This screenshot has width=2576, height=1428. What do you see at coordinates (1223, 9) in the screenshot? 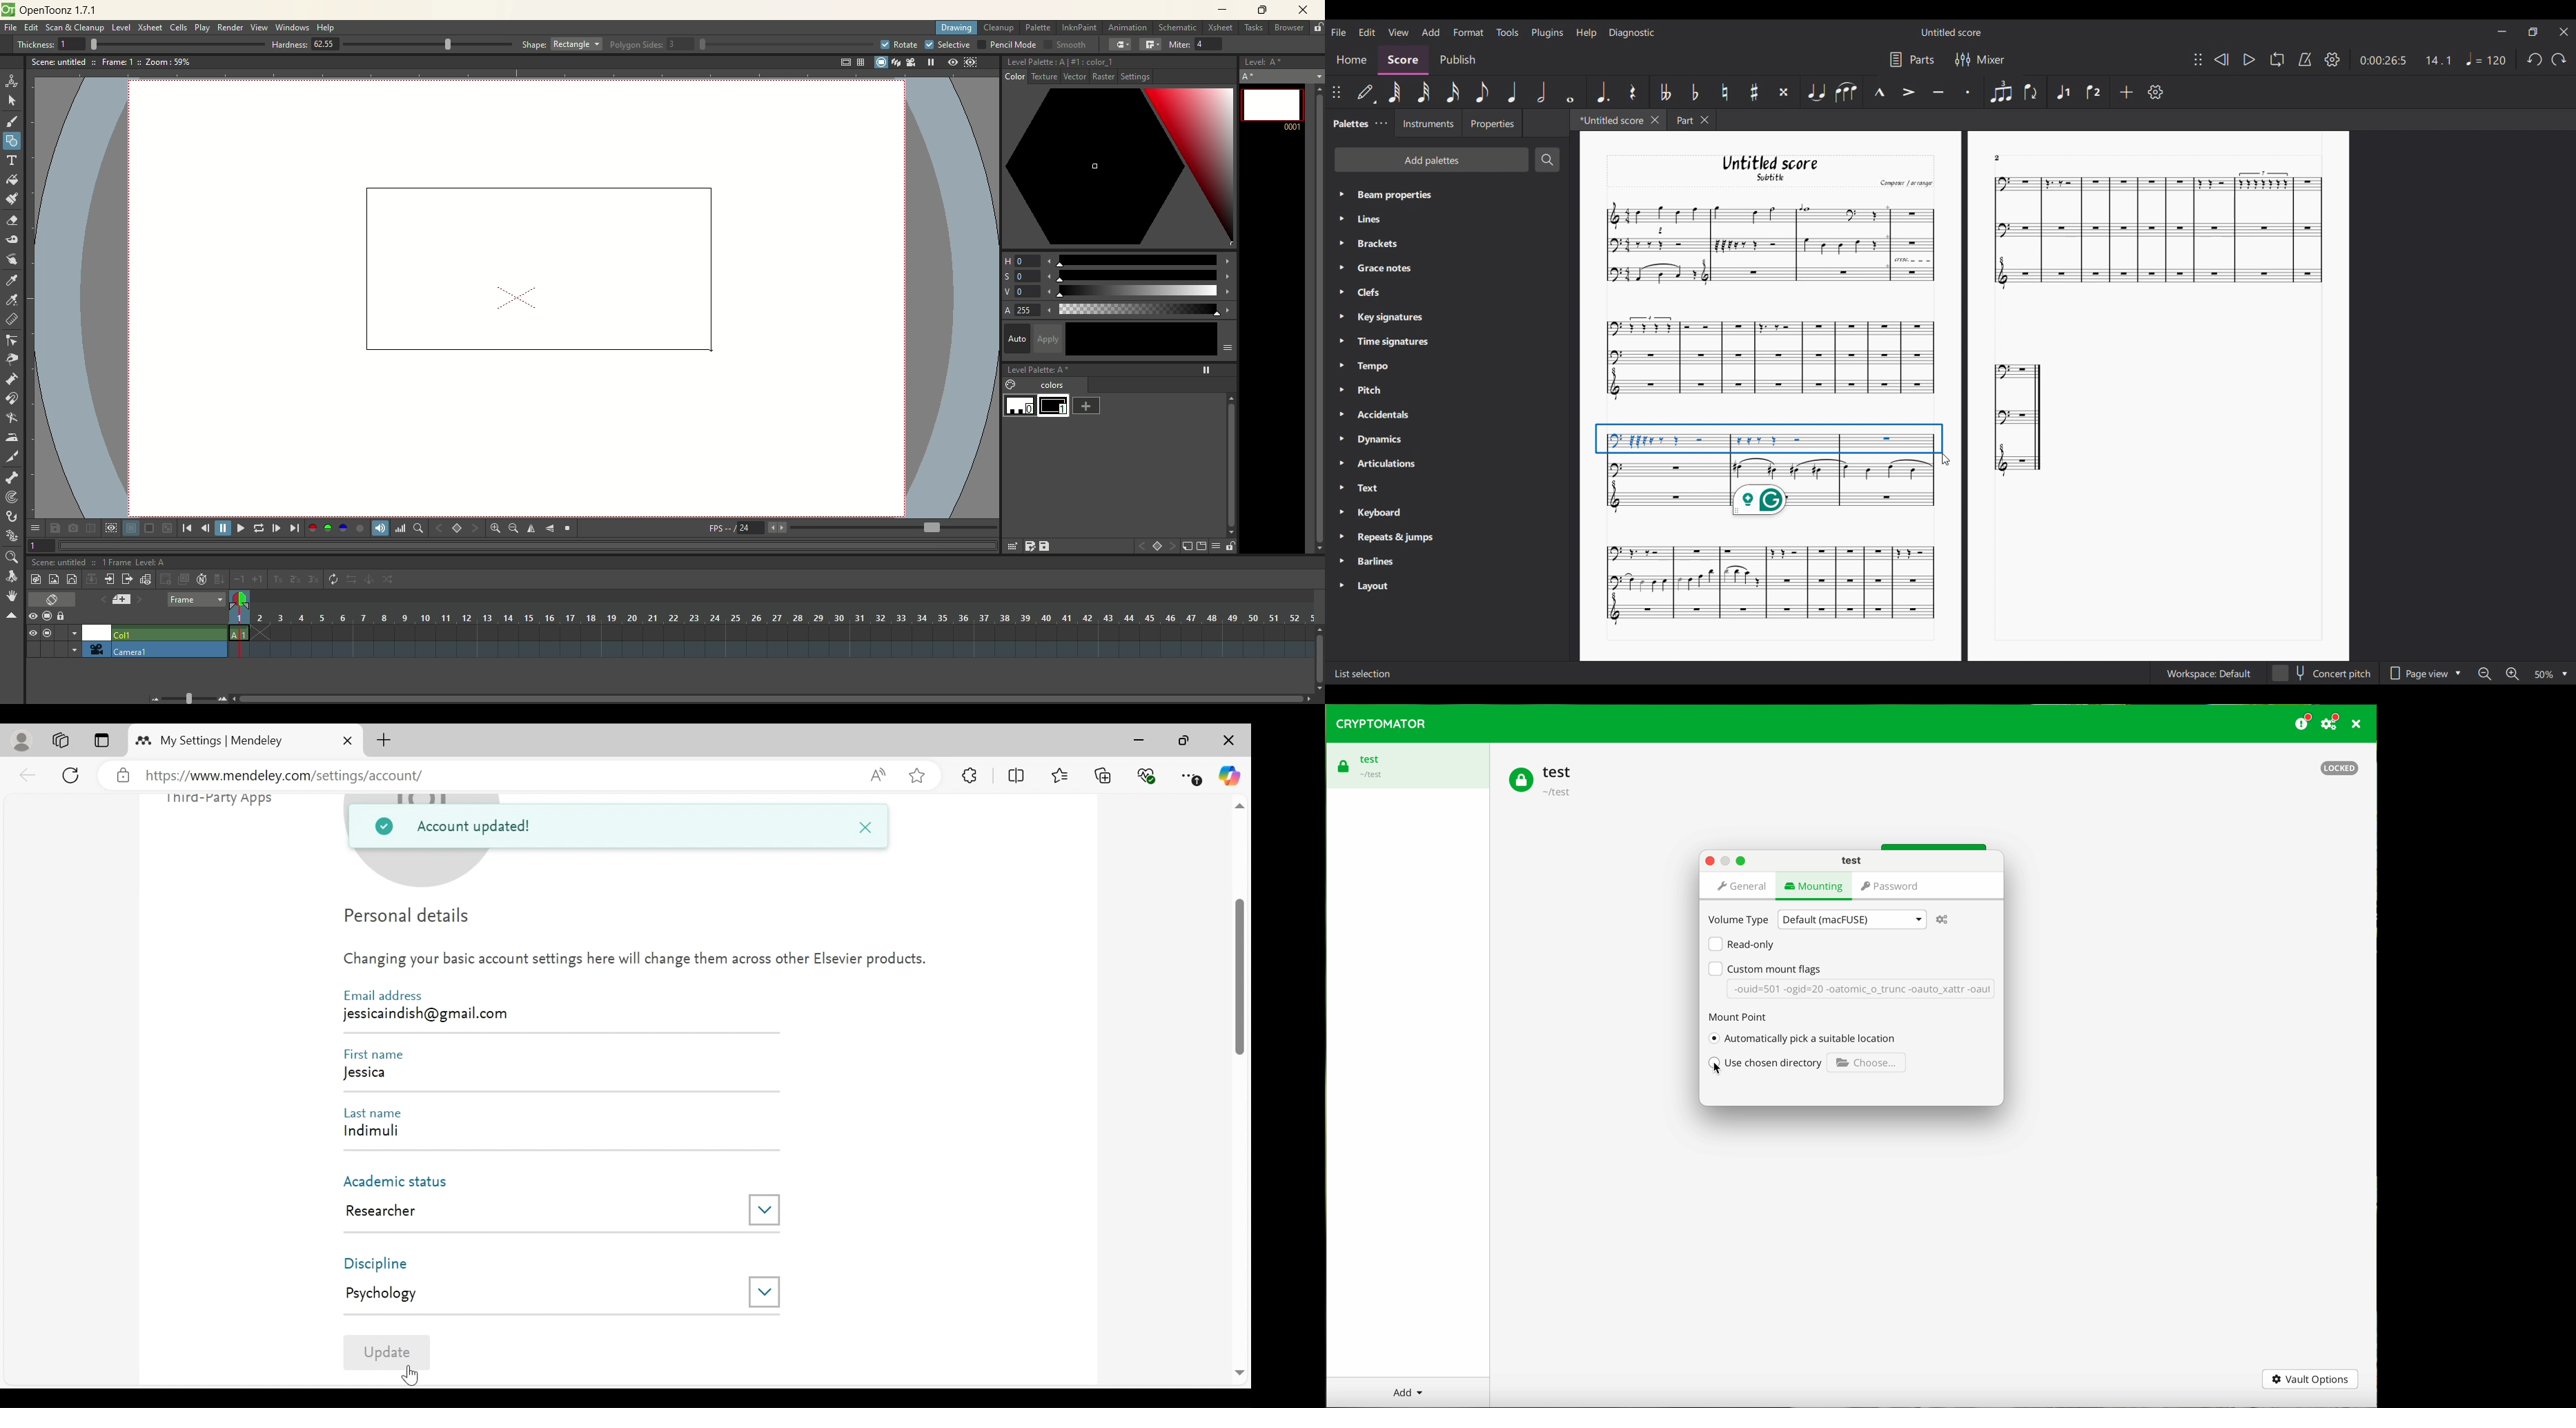
I see `minimize` at bounding box center [1223, 9].